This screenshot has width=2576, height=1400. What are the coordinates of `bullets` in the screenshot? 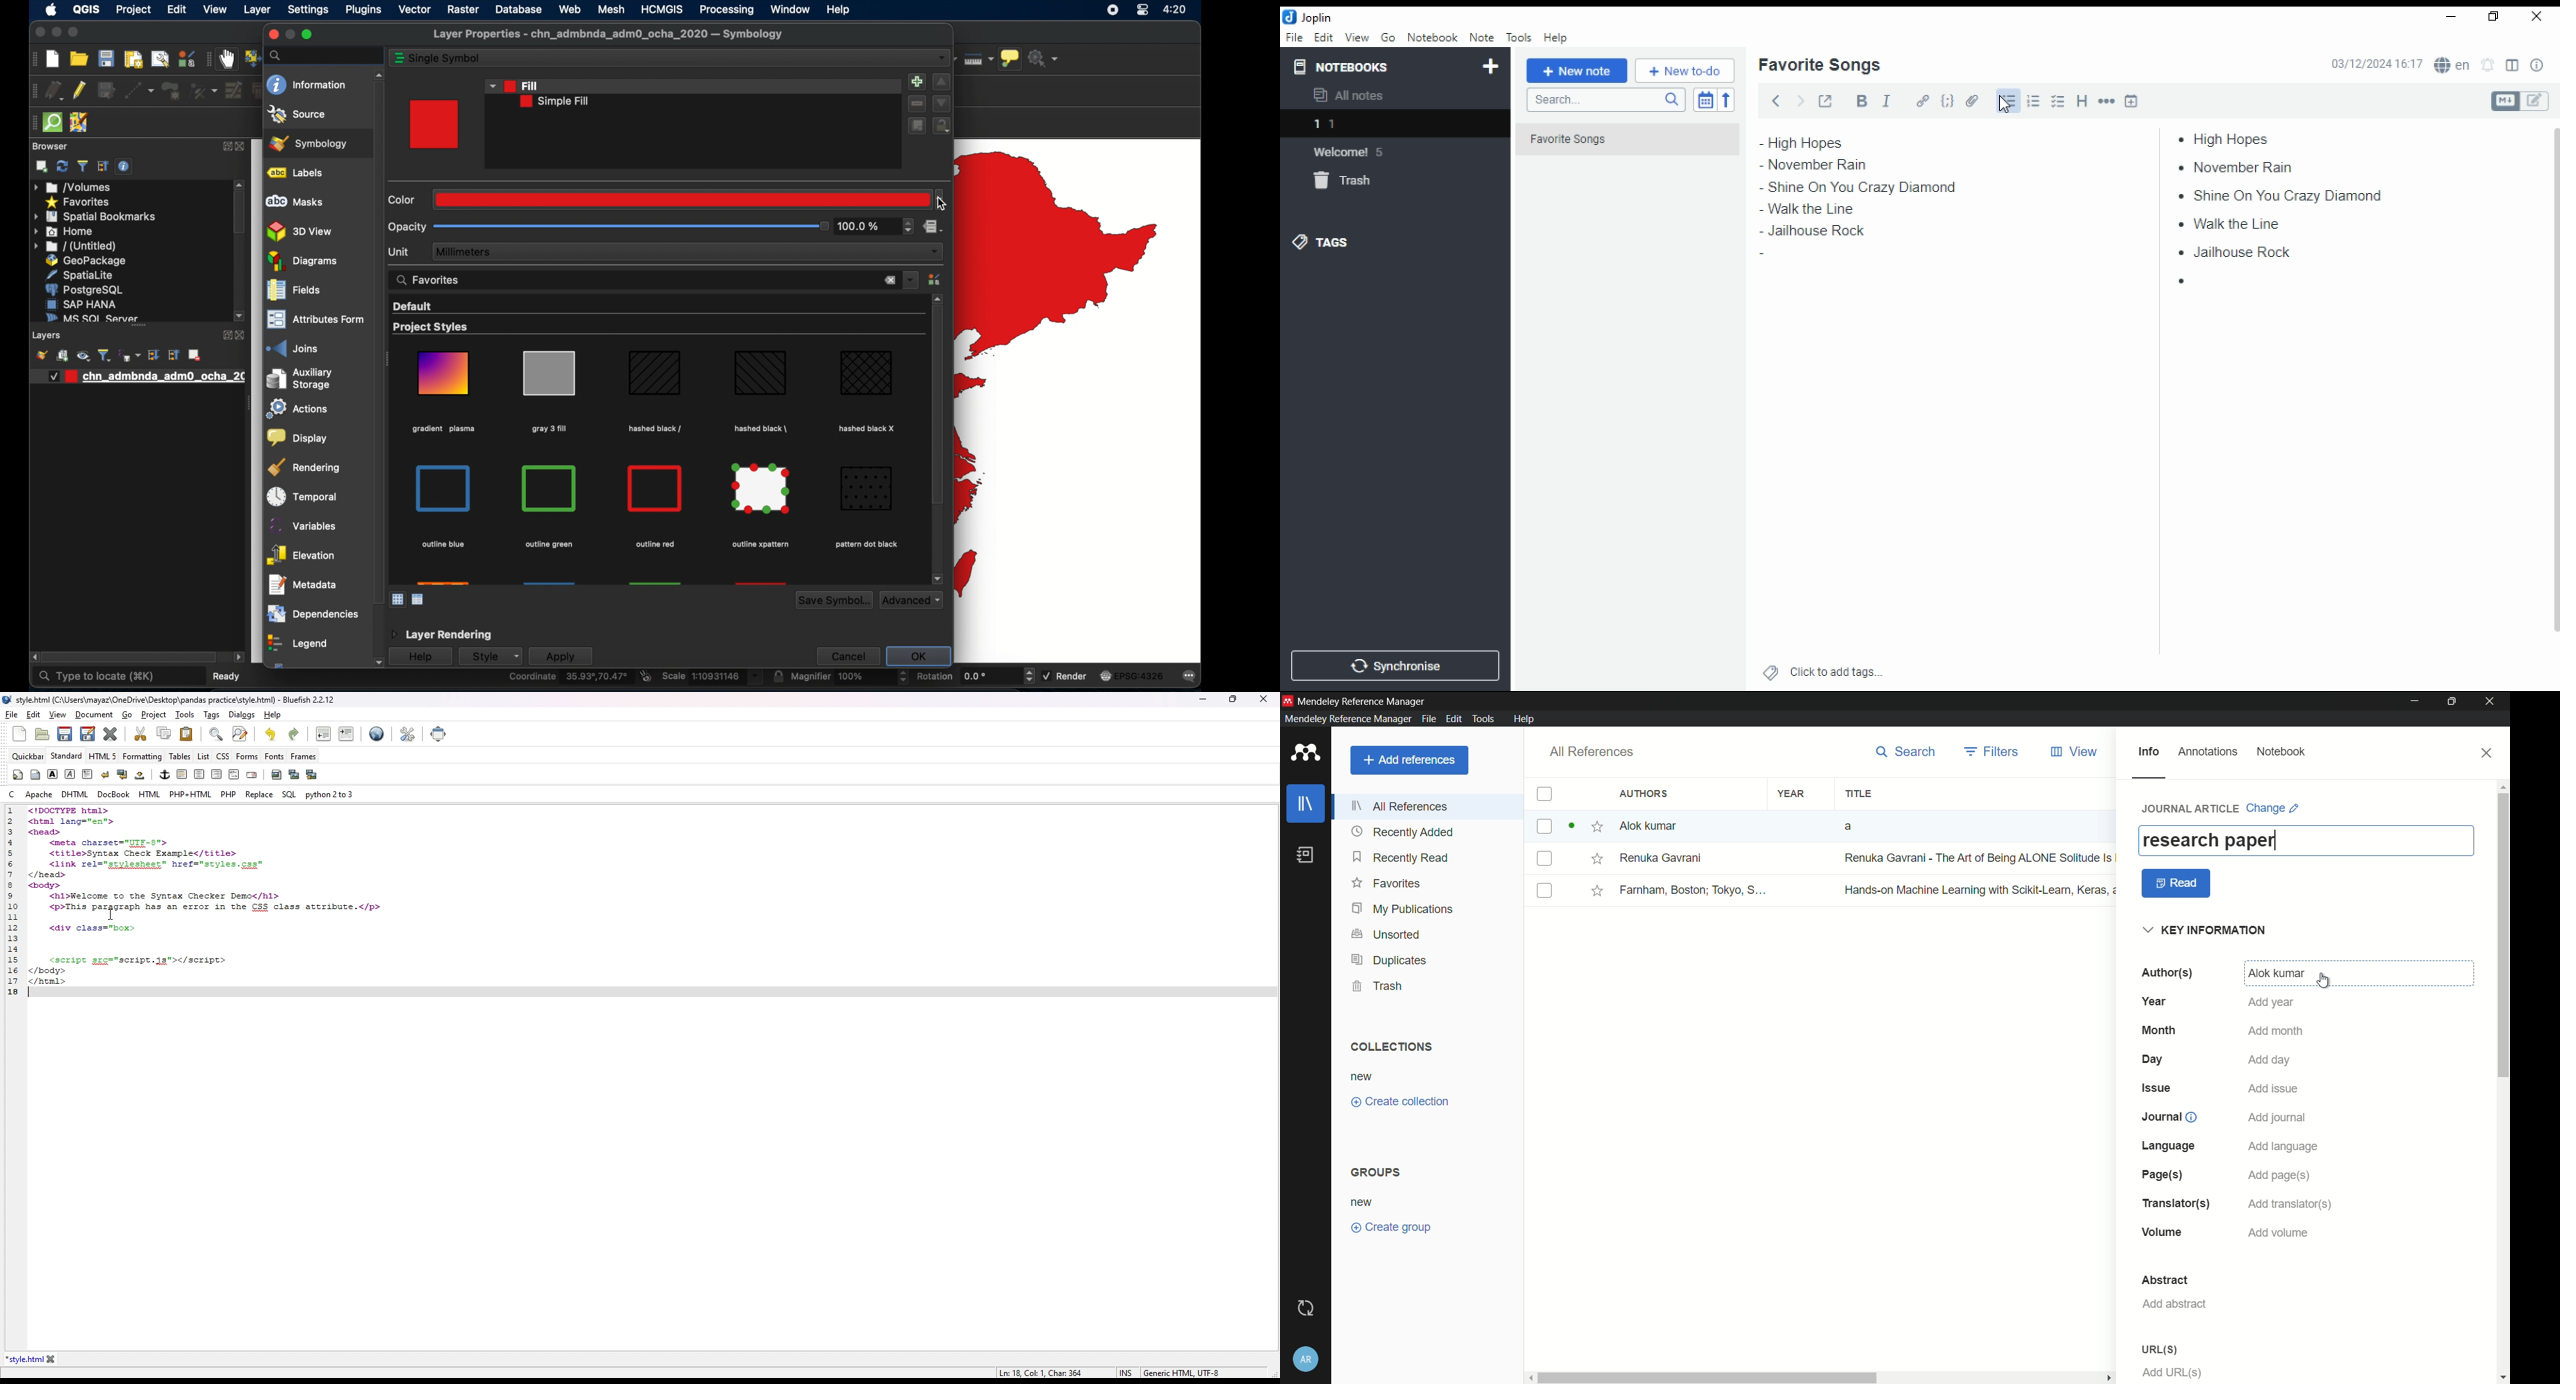 It's located at (2006, 101).